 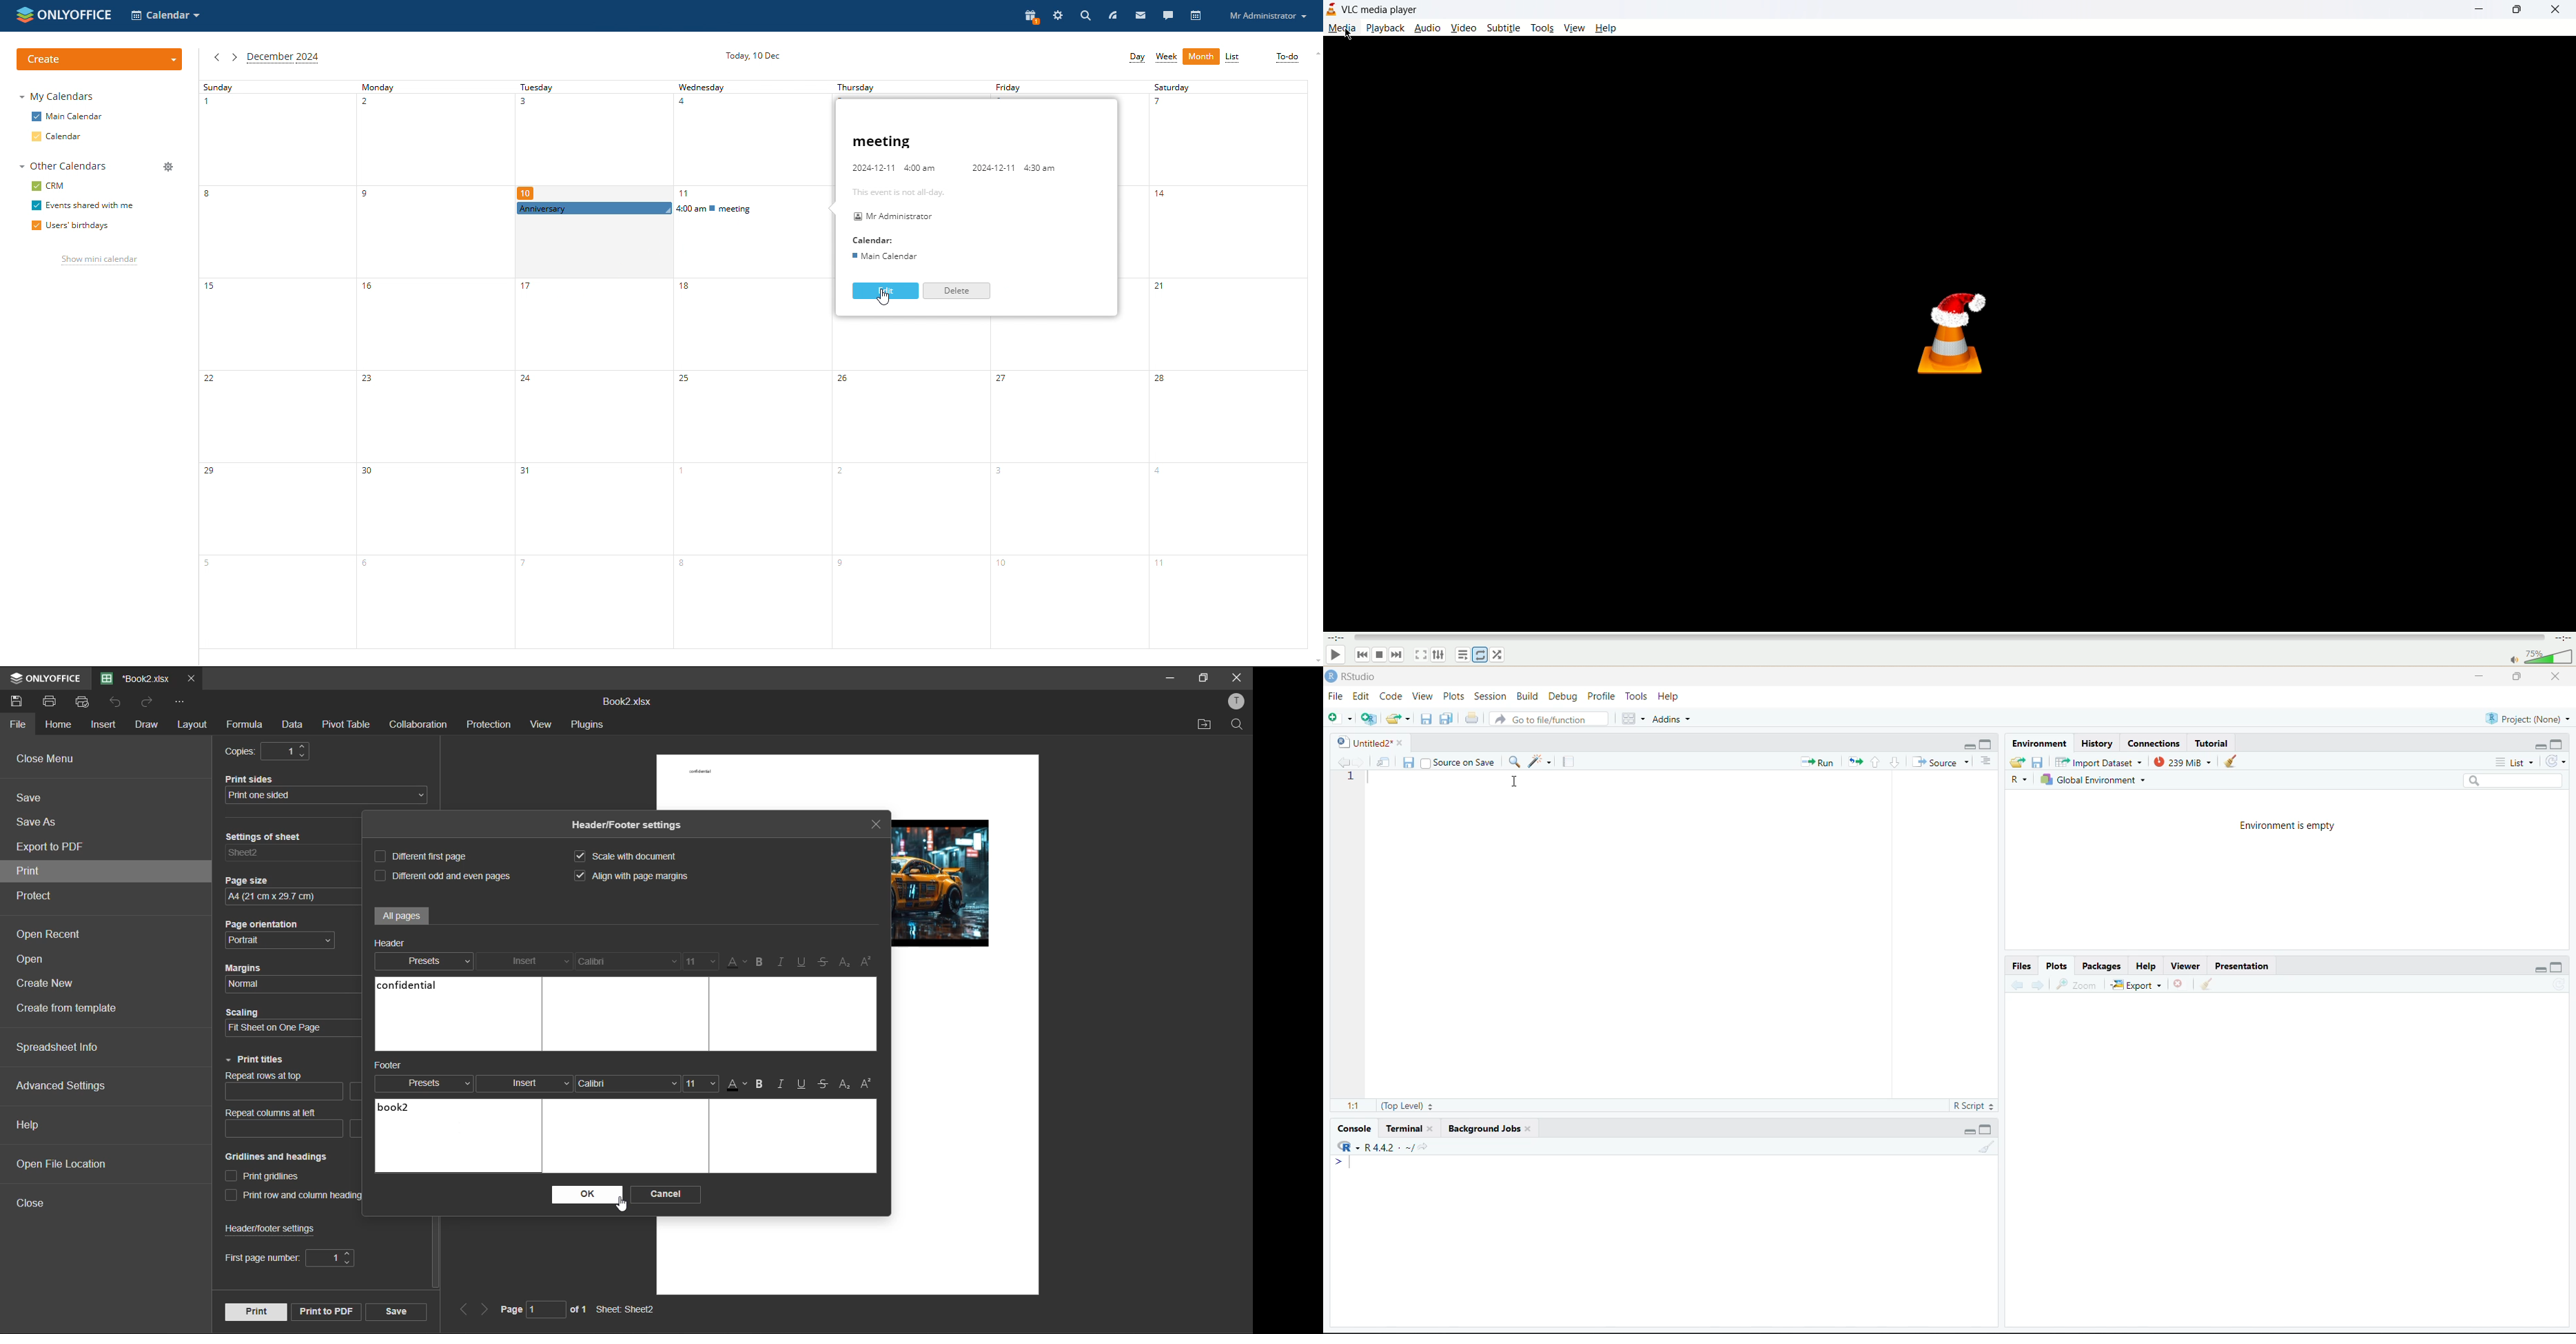 What do you see at coordinates (1426, 1147) in the screenshot?
I see `View the current working directory` at bounding box center [1426, 1147].